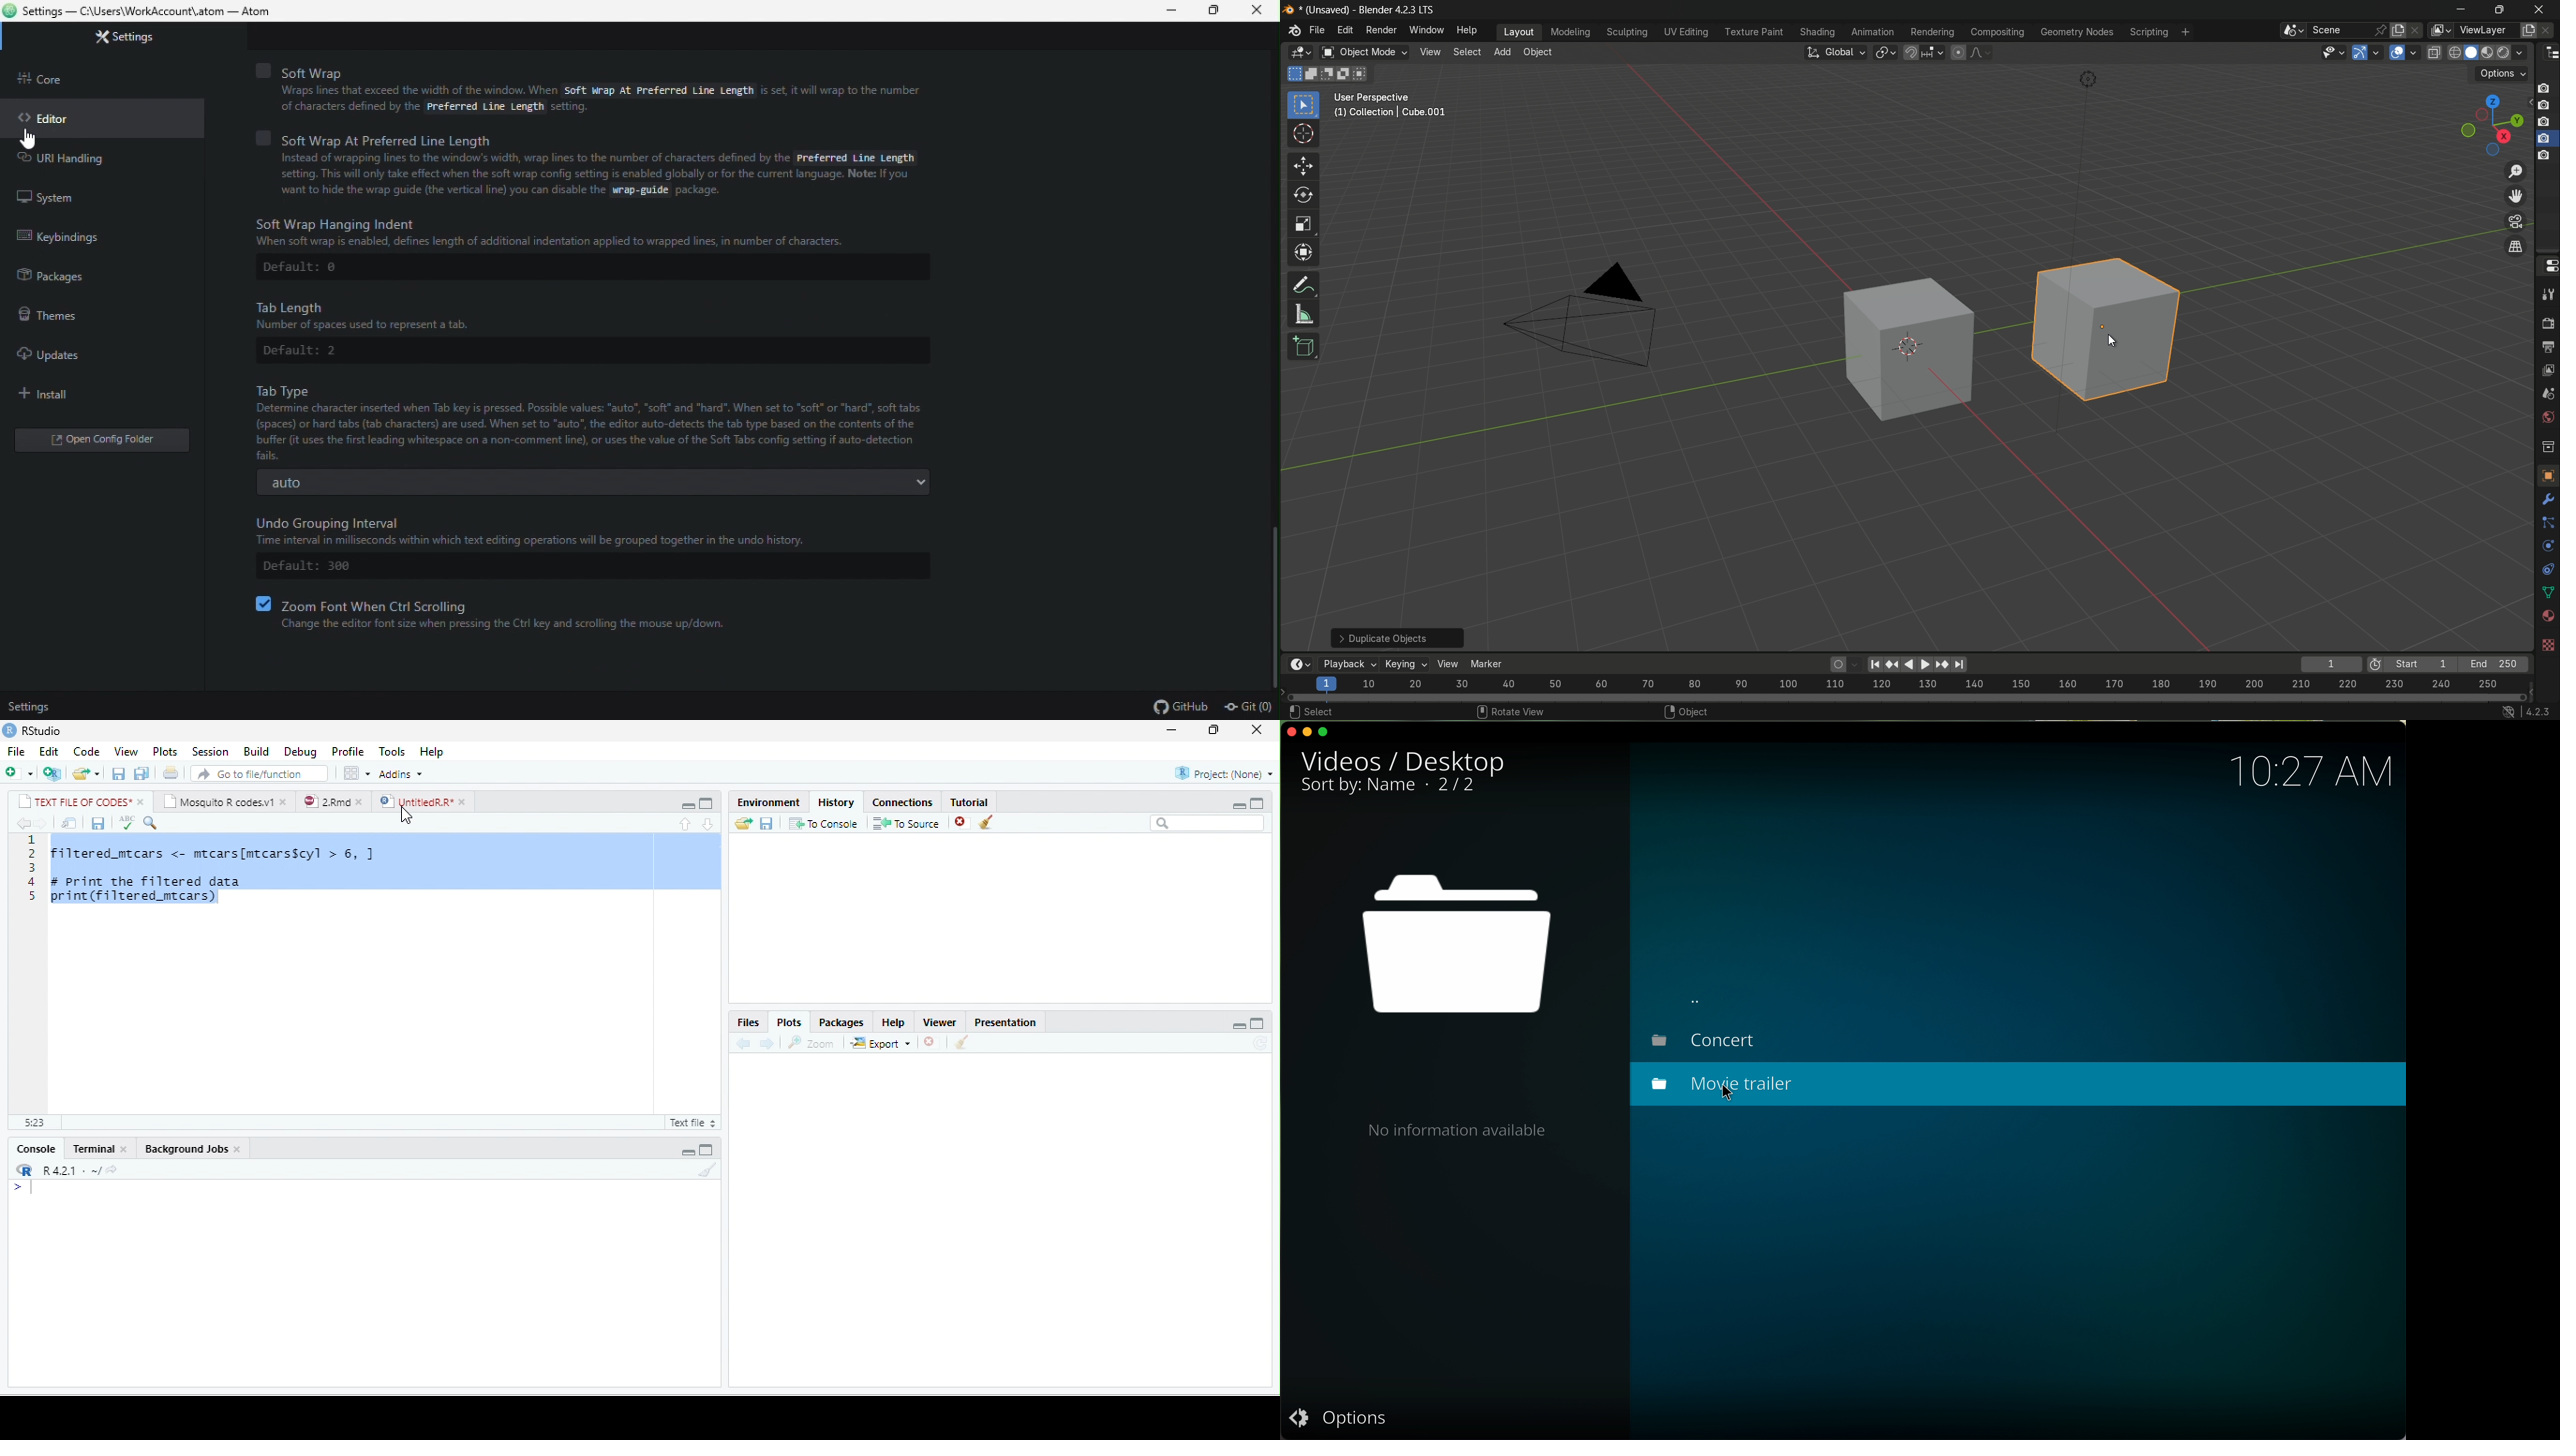  Describe the element at coordinates (1257, 803) in the screenshot. I see `maximize` at that location.